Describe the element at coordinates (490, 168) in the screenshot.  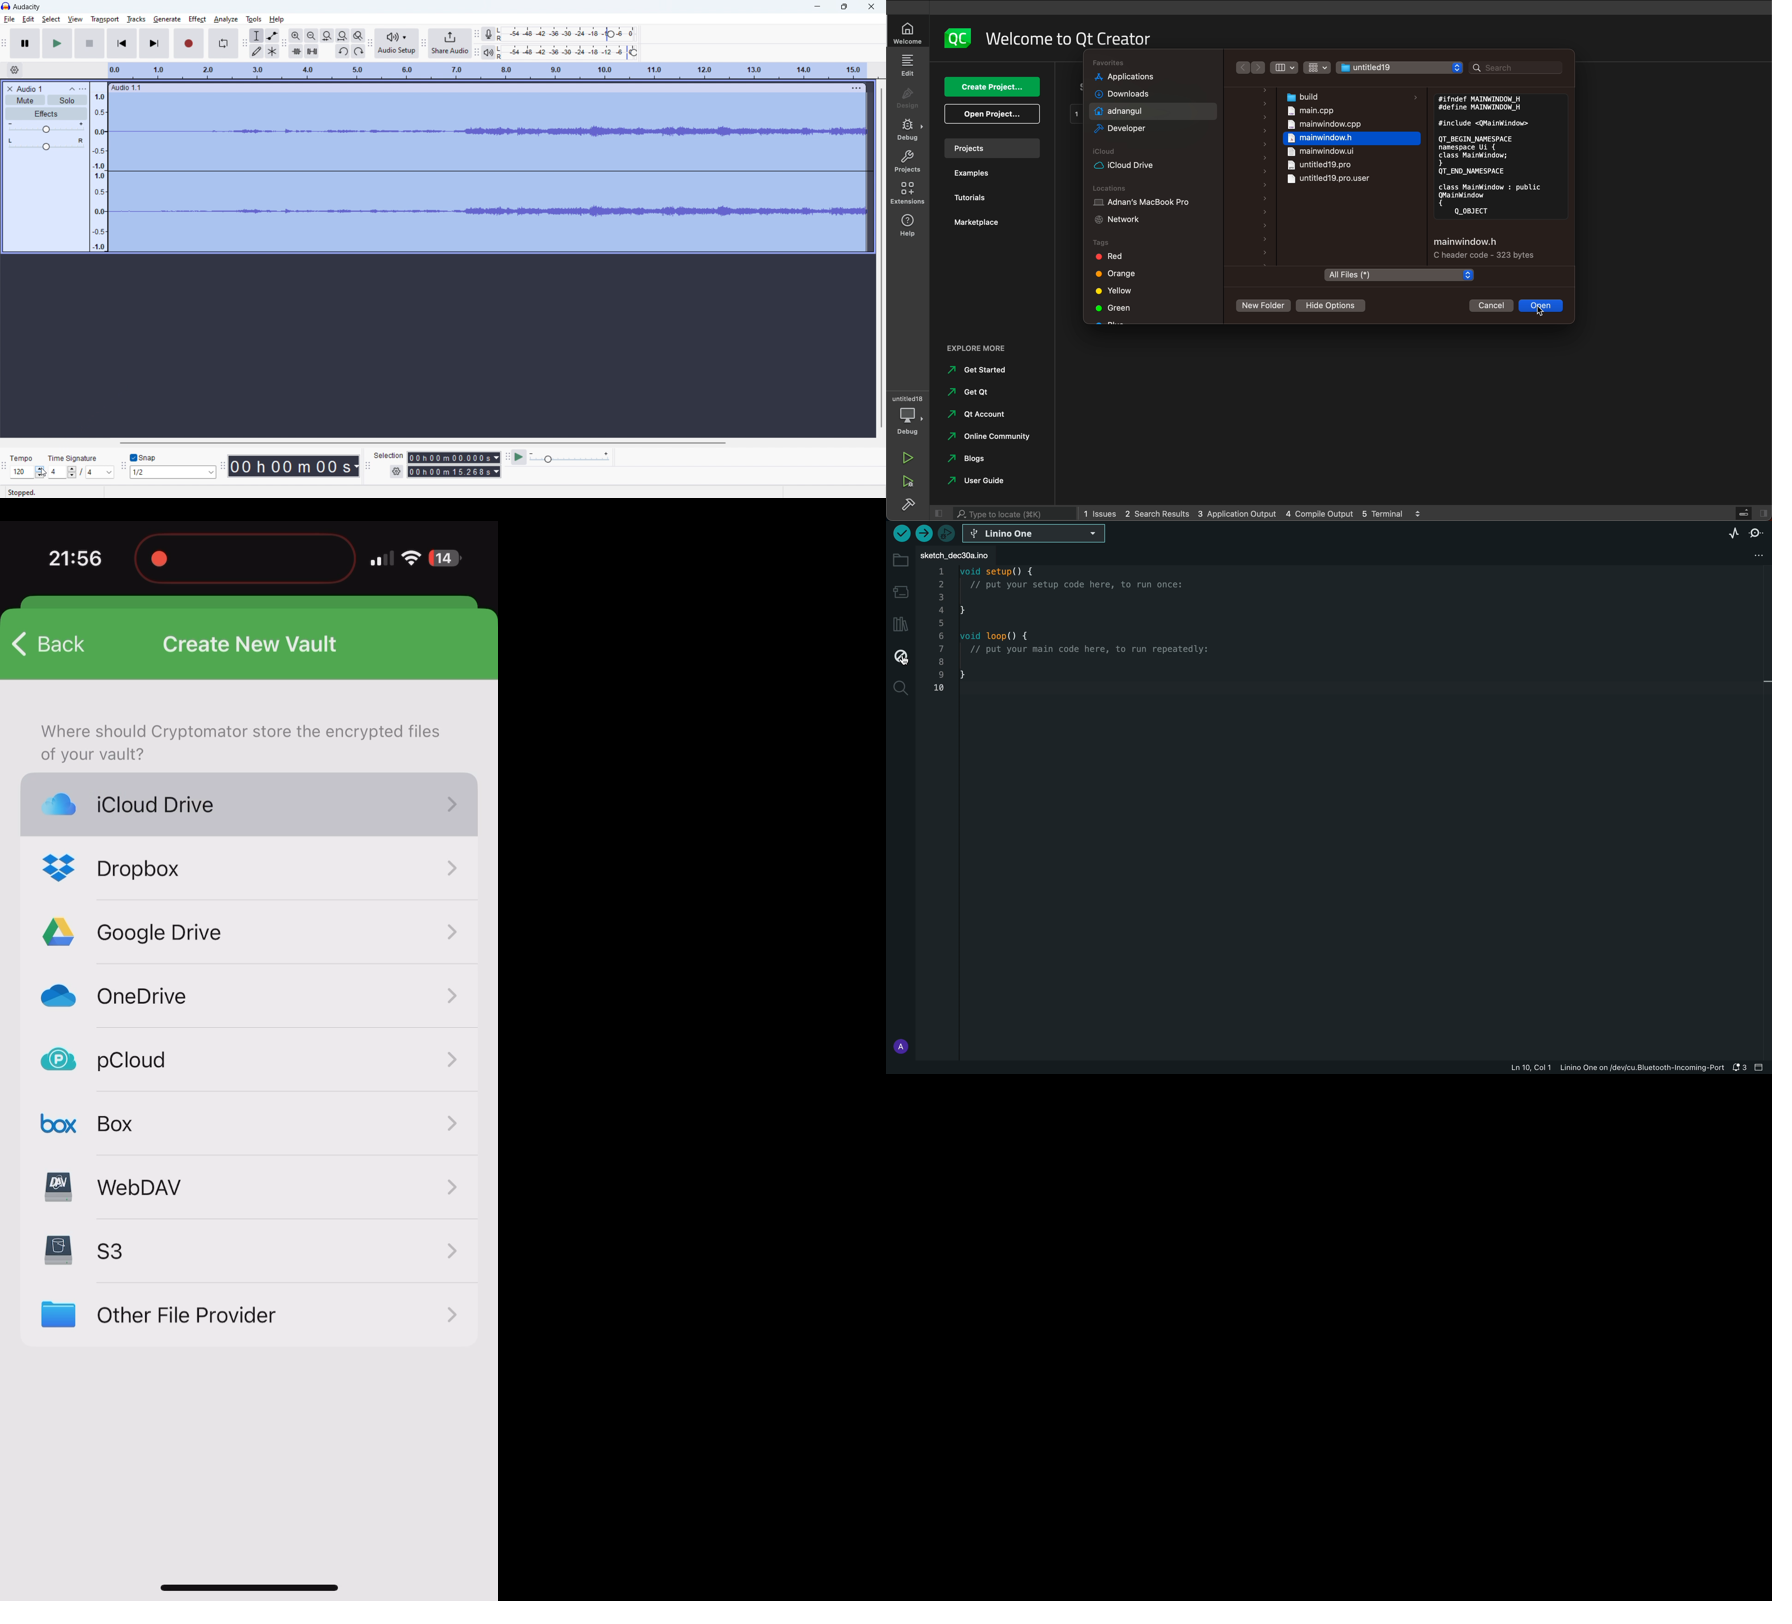
I see `Straight wave` at that location.